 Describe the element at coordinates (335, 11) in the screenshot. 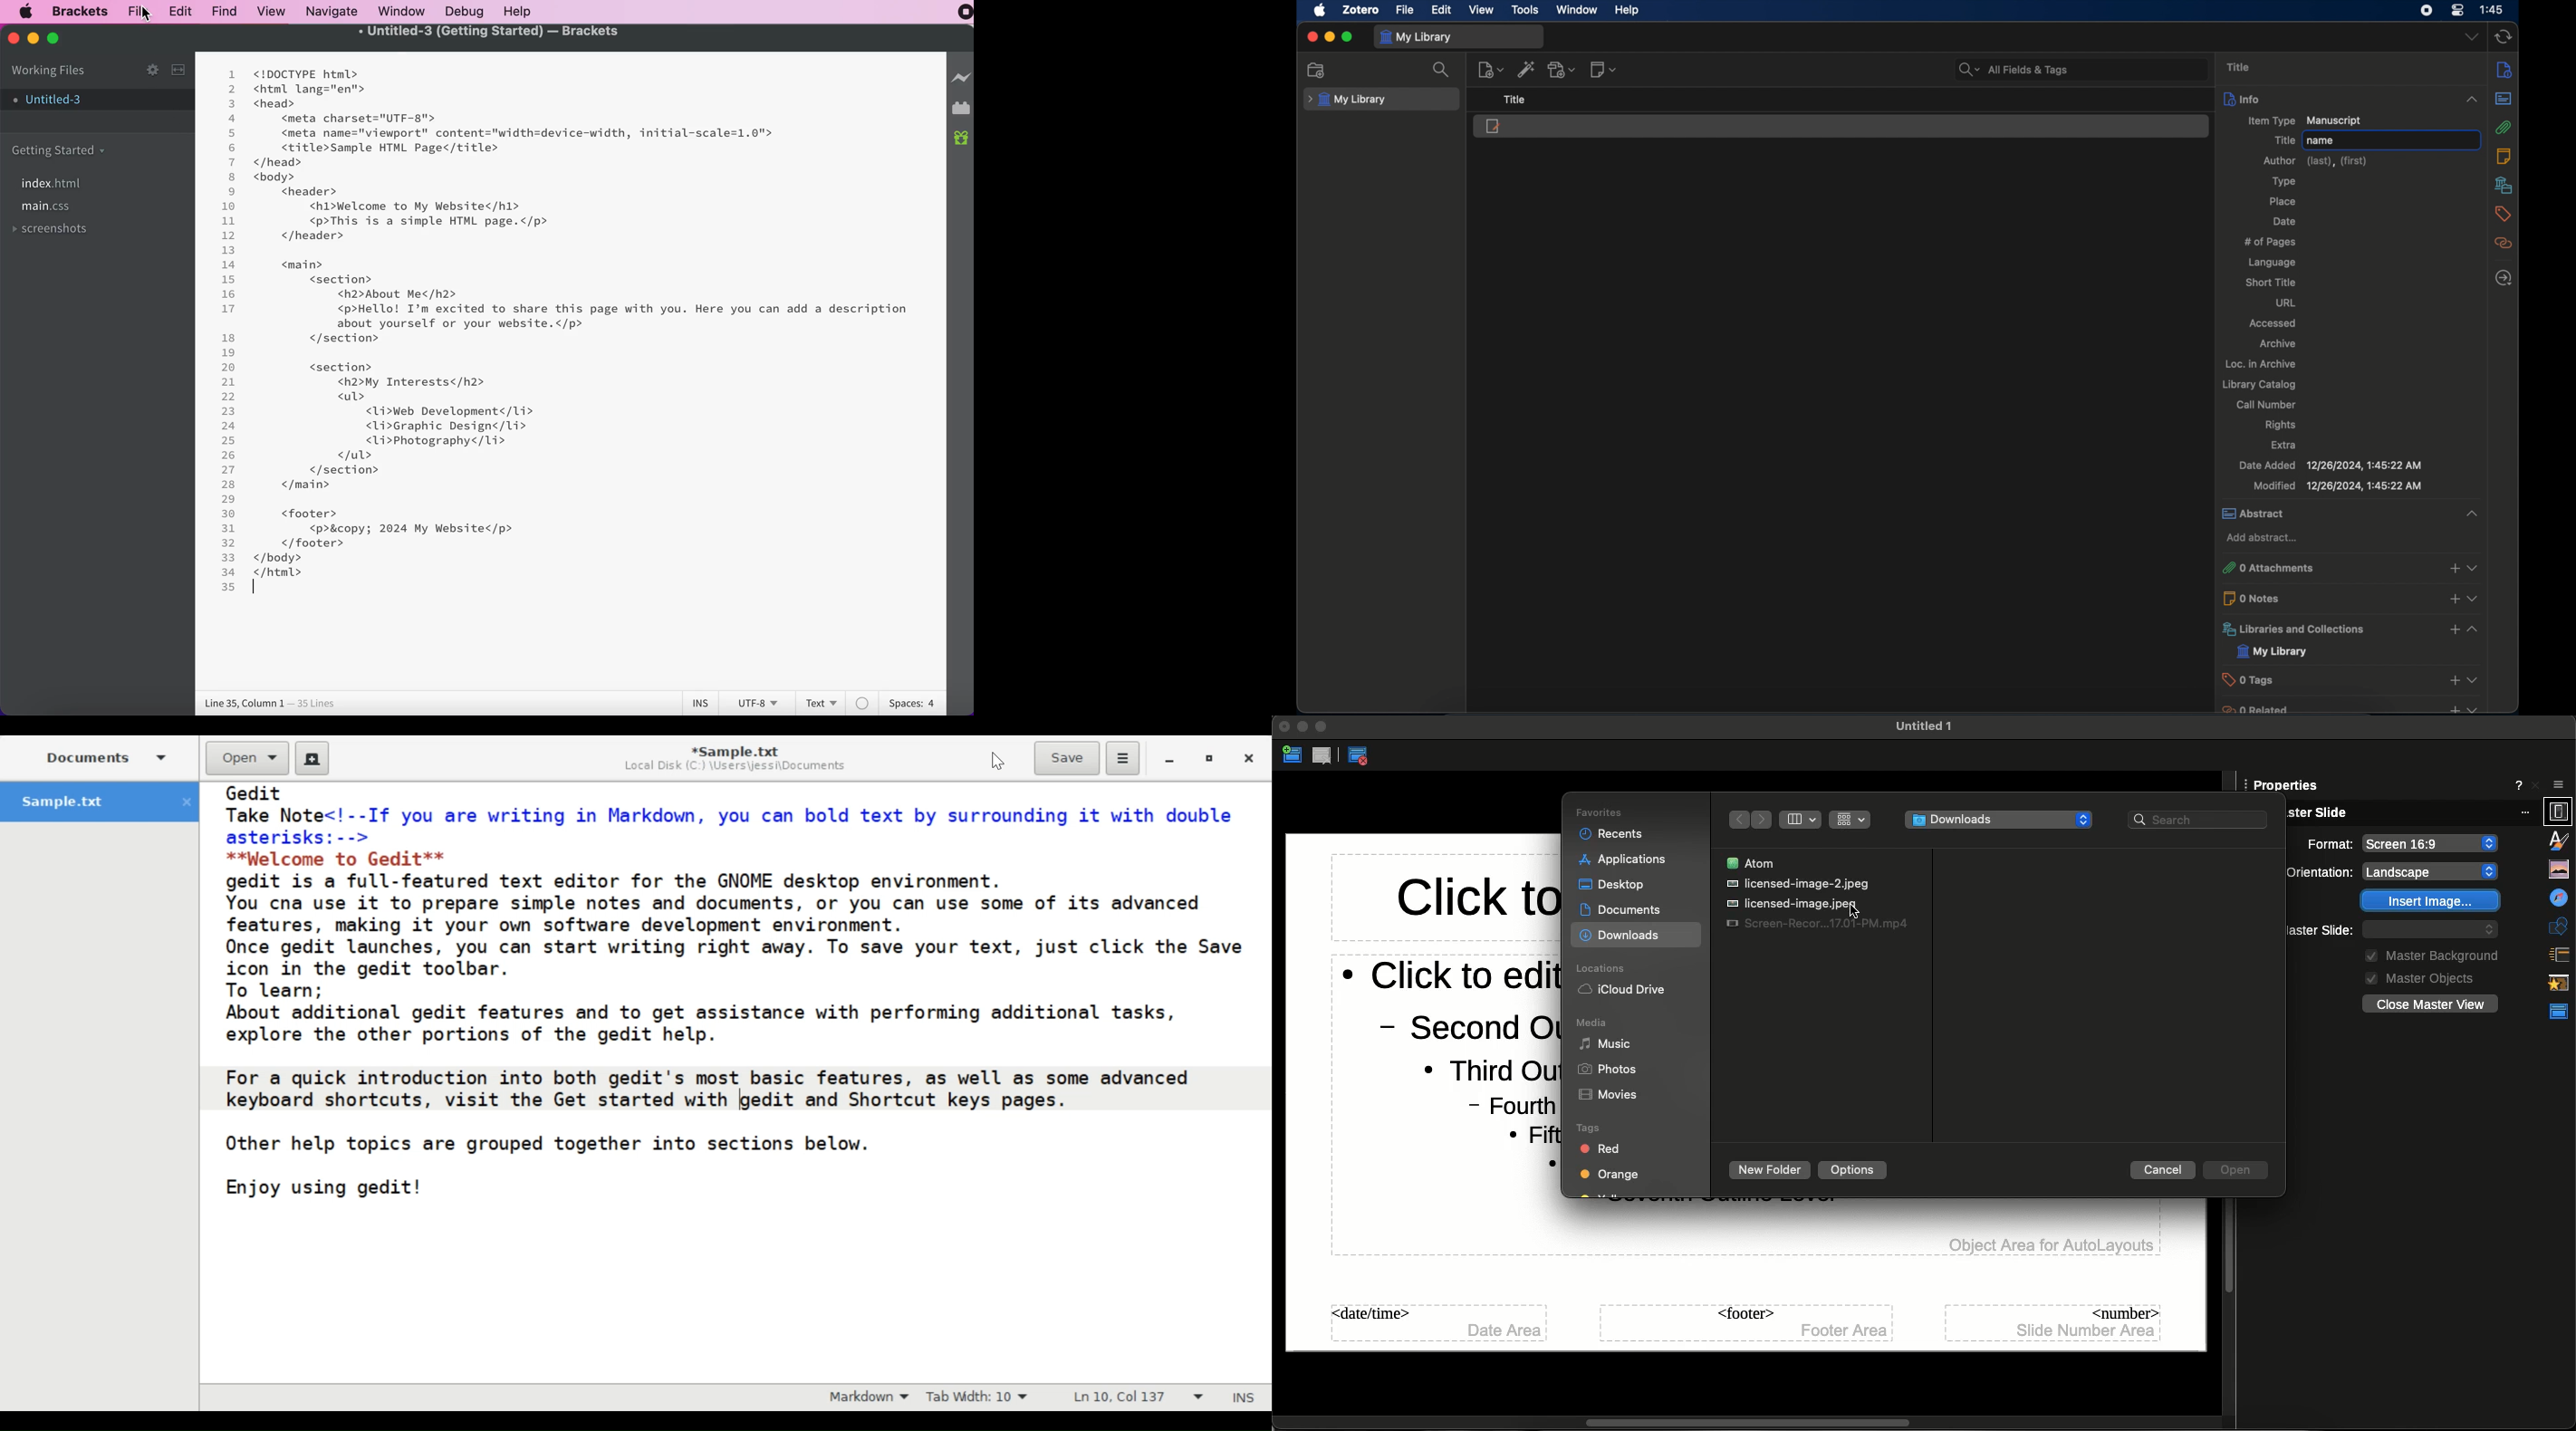

I see `navigate` at that location.